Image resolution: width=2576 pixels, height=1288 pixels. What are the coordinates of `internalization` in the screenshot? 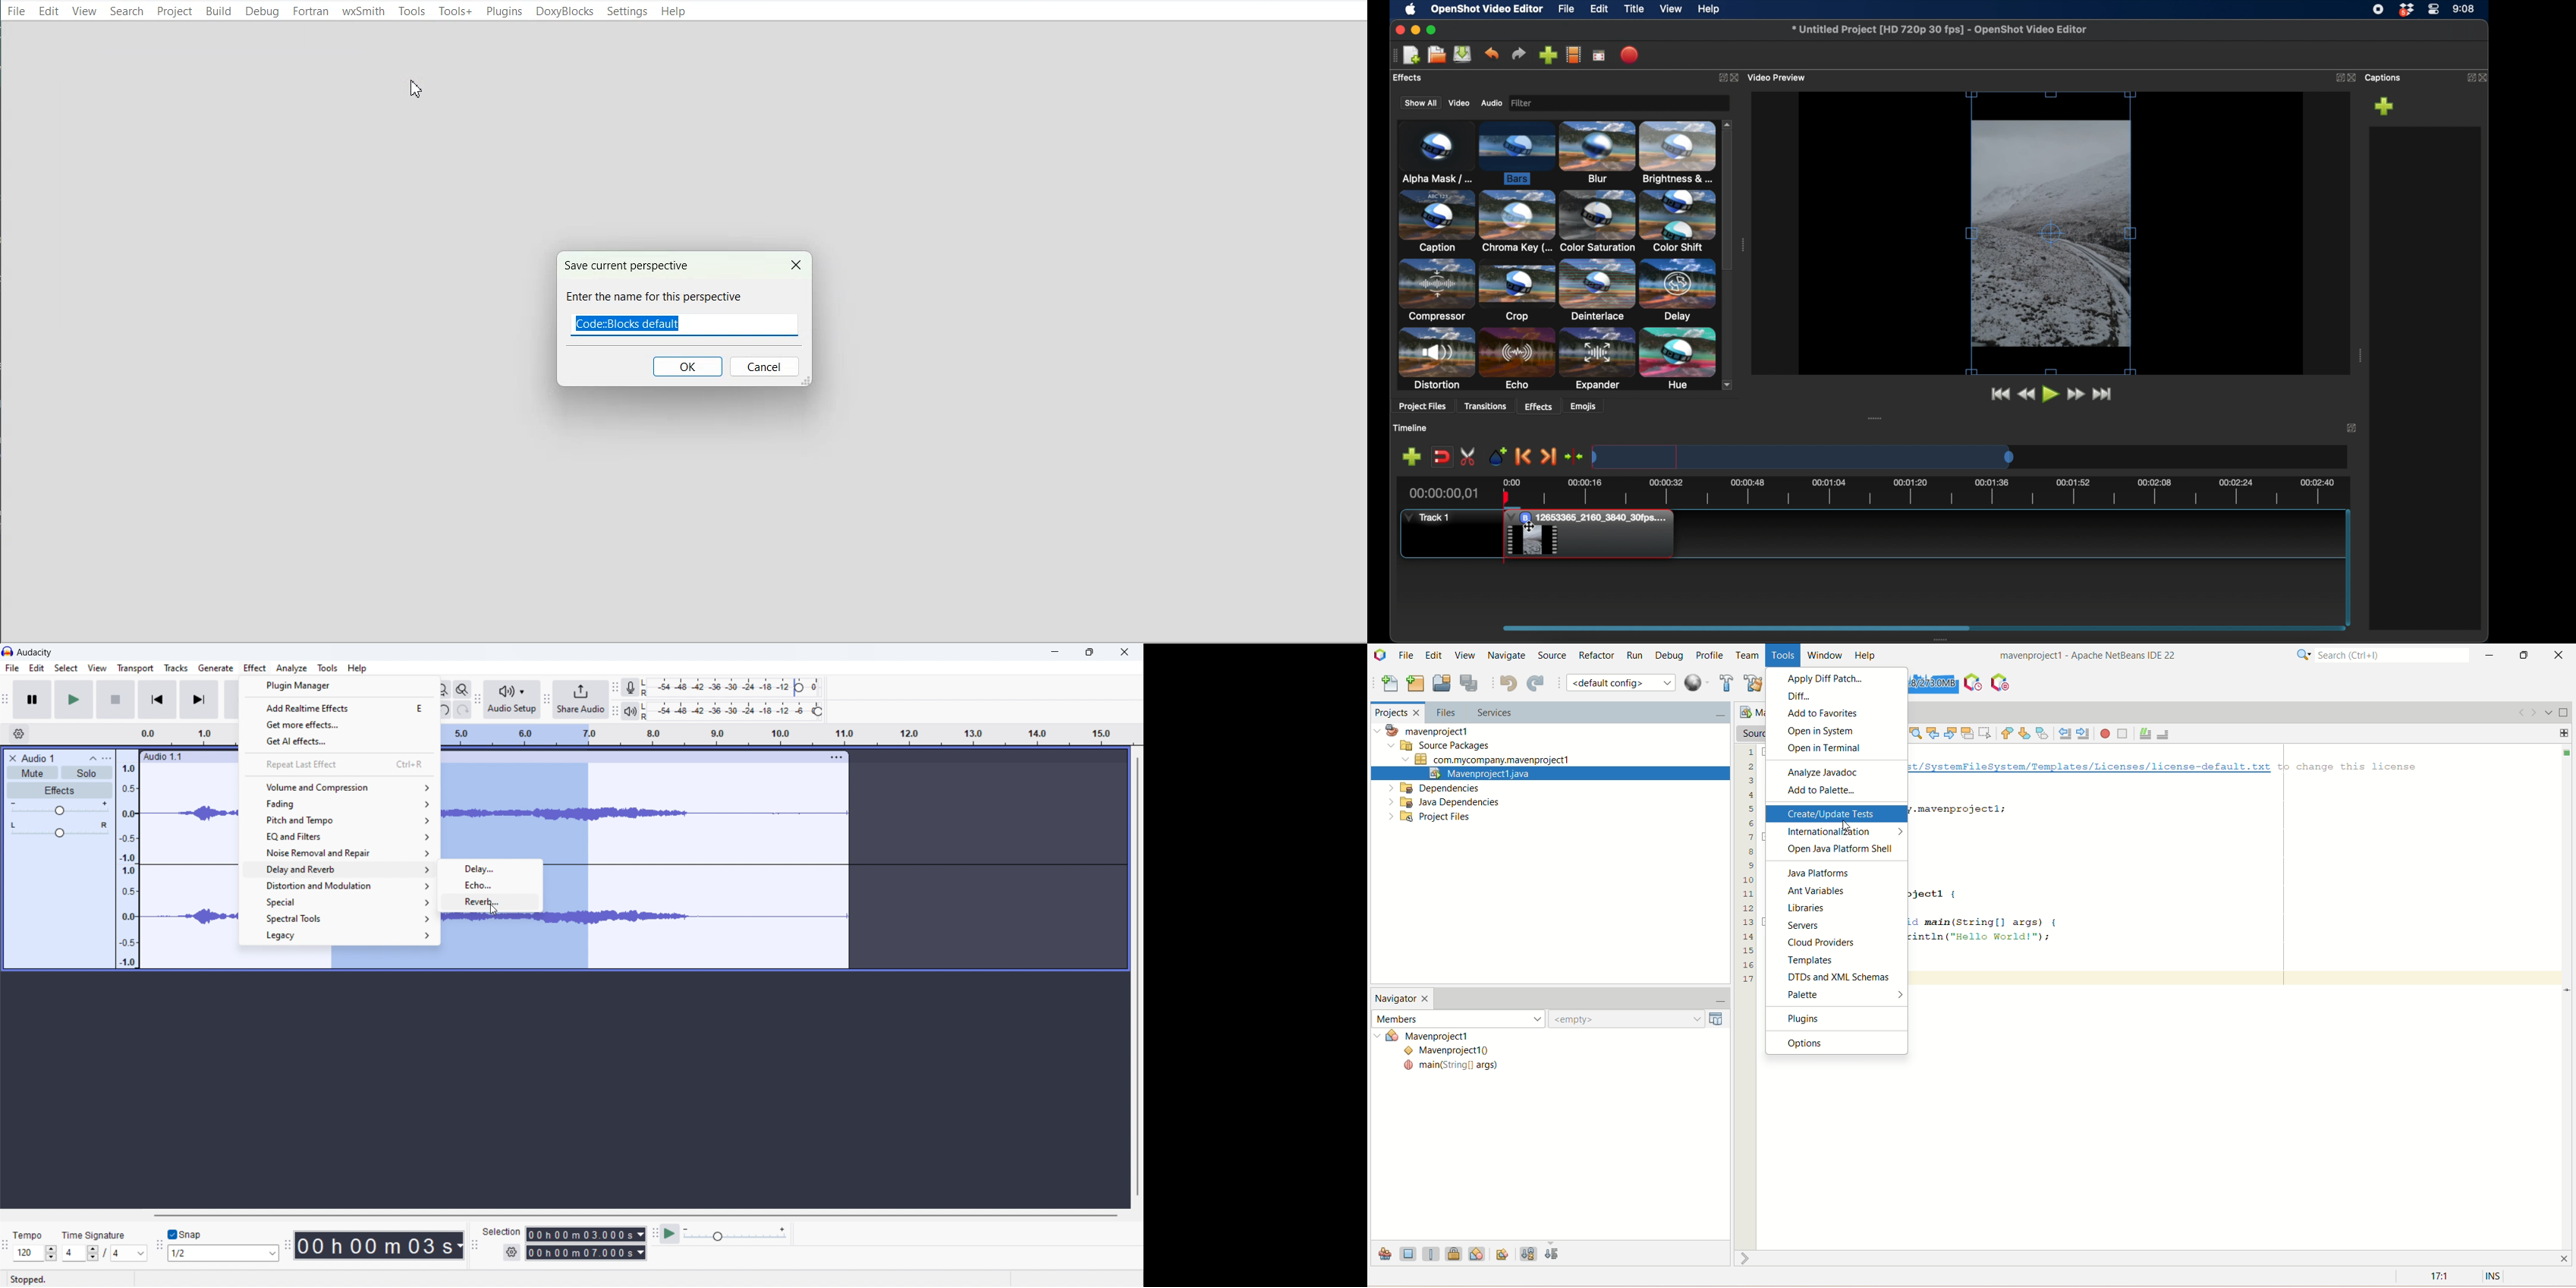 It's located at (1836, 833).